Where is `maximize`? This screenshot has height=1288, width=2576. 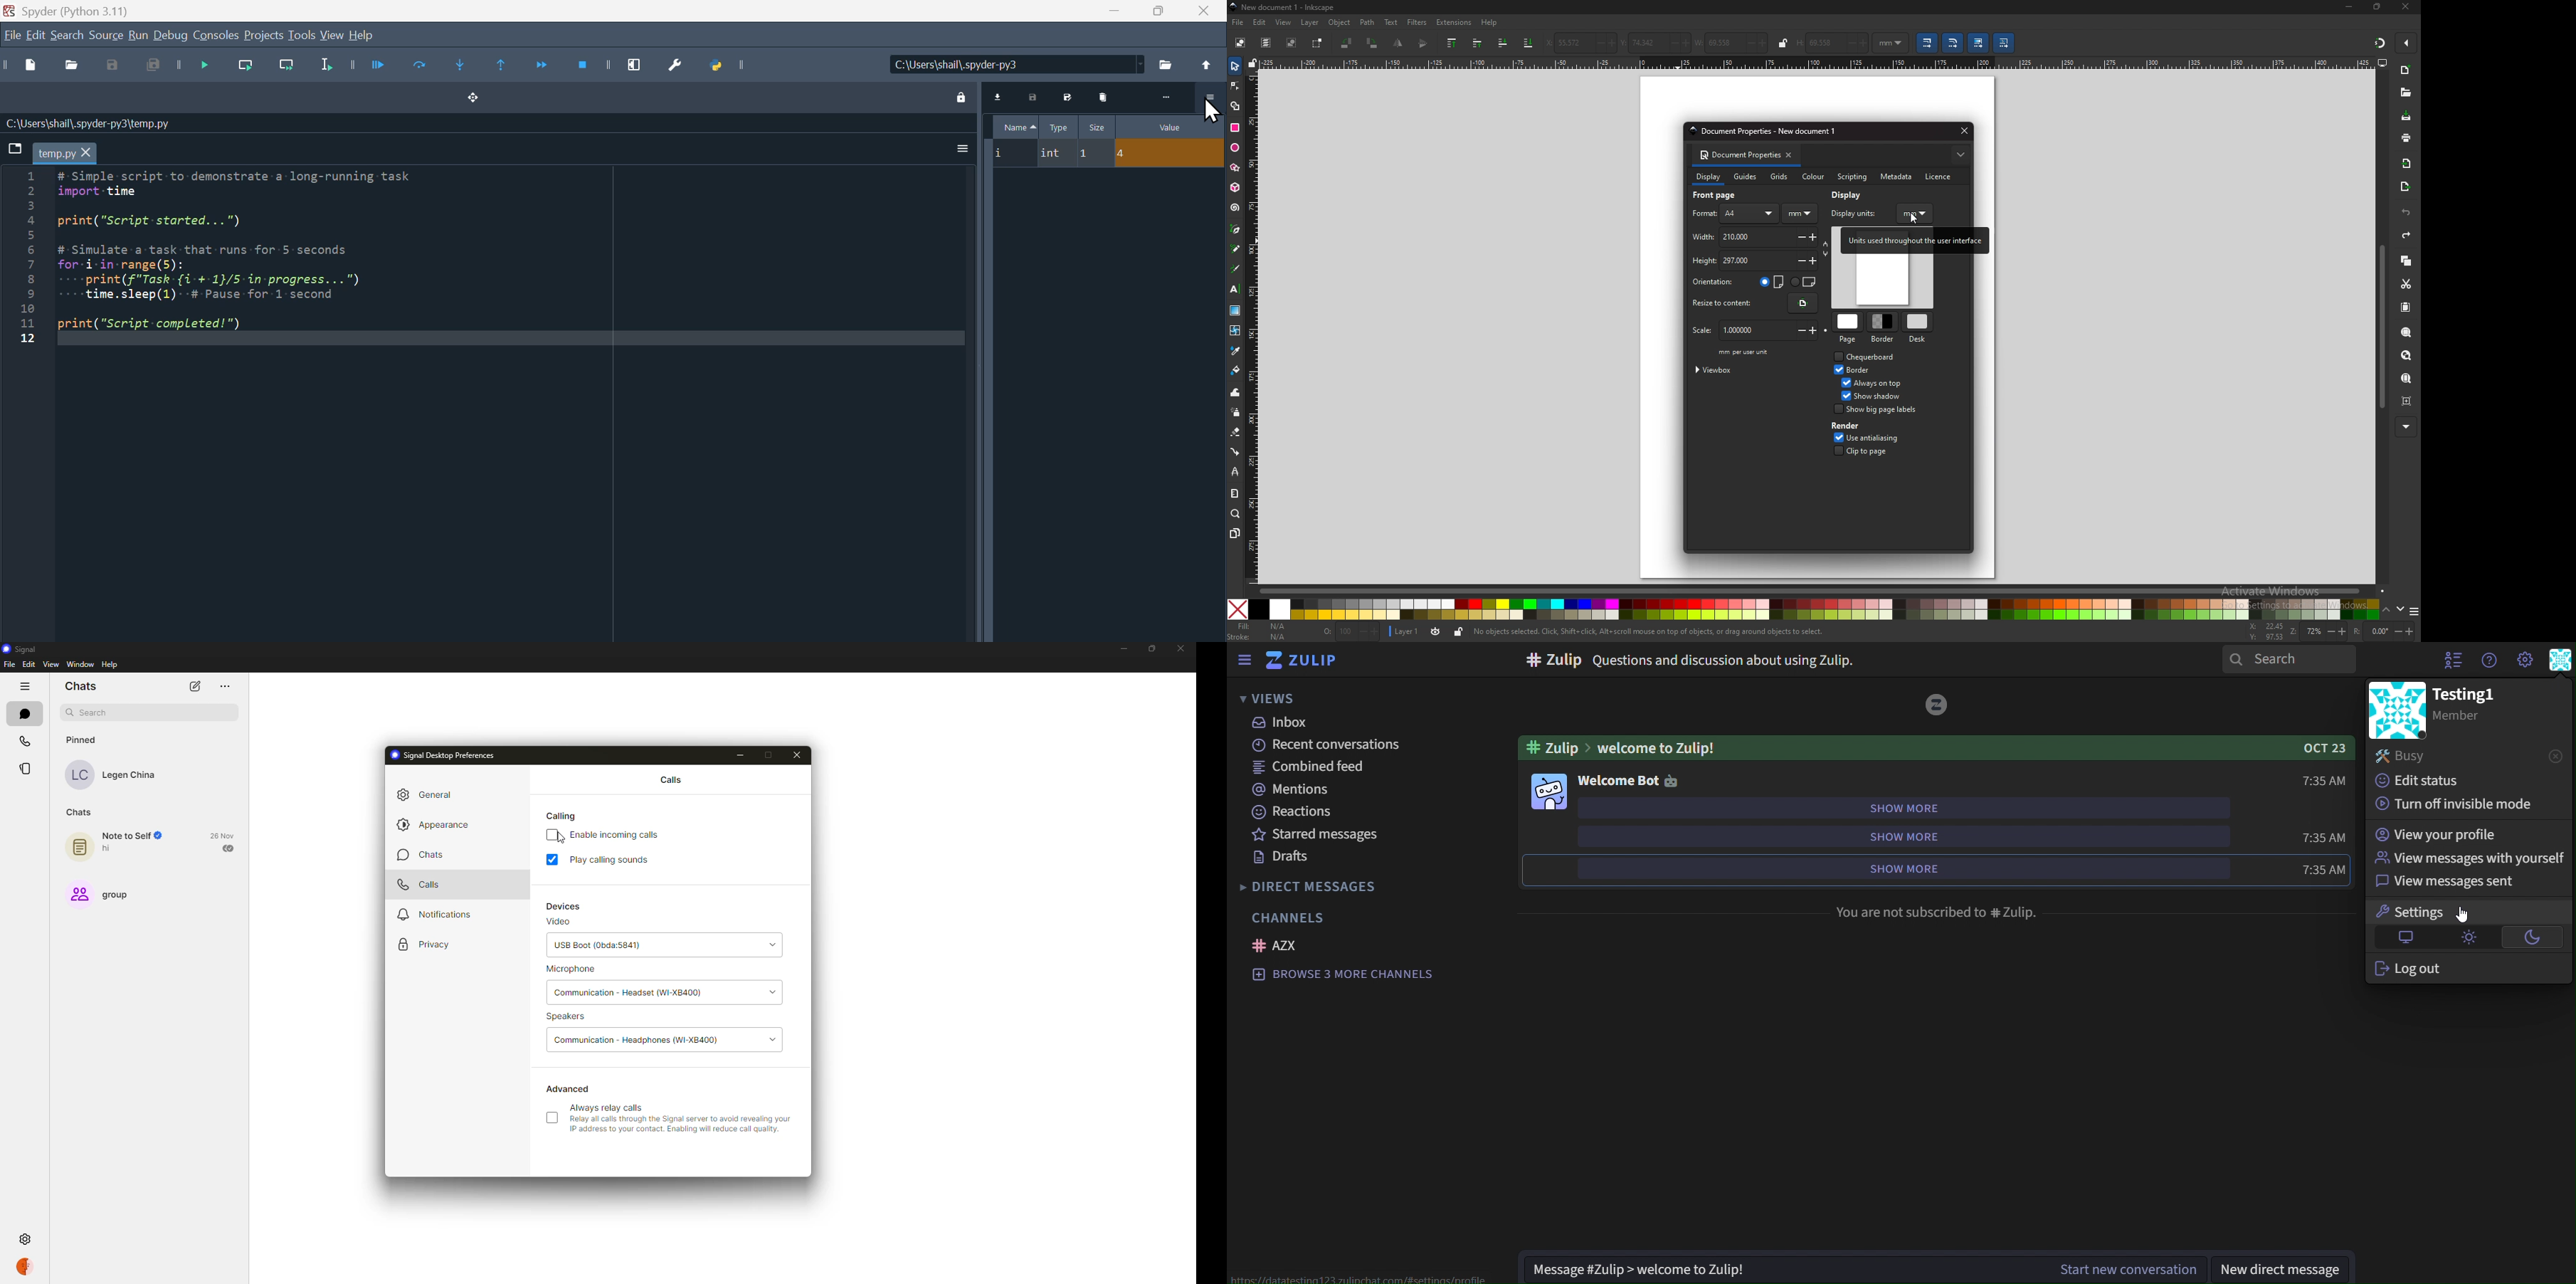
maximize is located at coordinates (2377, 7).